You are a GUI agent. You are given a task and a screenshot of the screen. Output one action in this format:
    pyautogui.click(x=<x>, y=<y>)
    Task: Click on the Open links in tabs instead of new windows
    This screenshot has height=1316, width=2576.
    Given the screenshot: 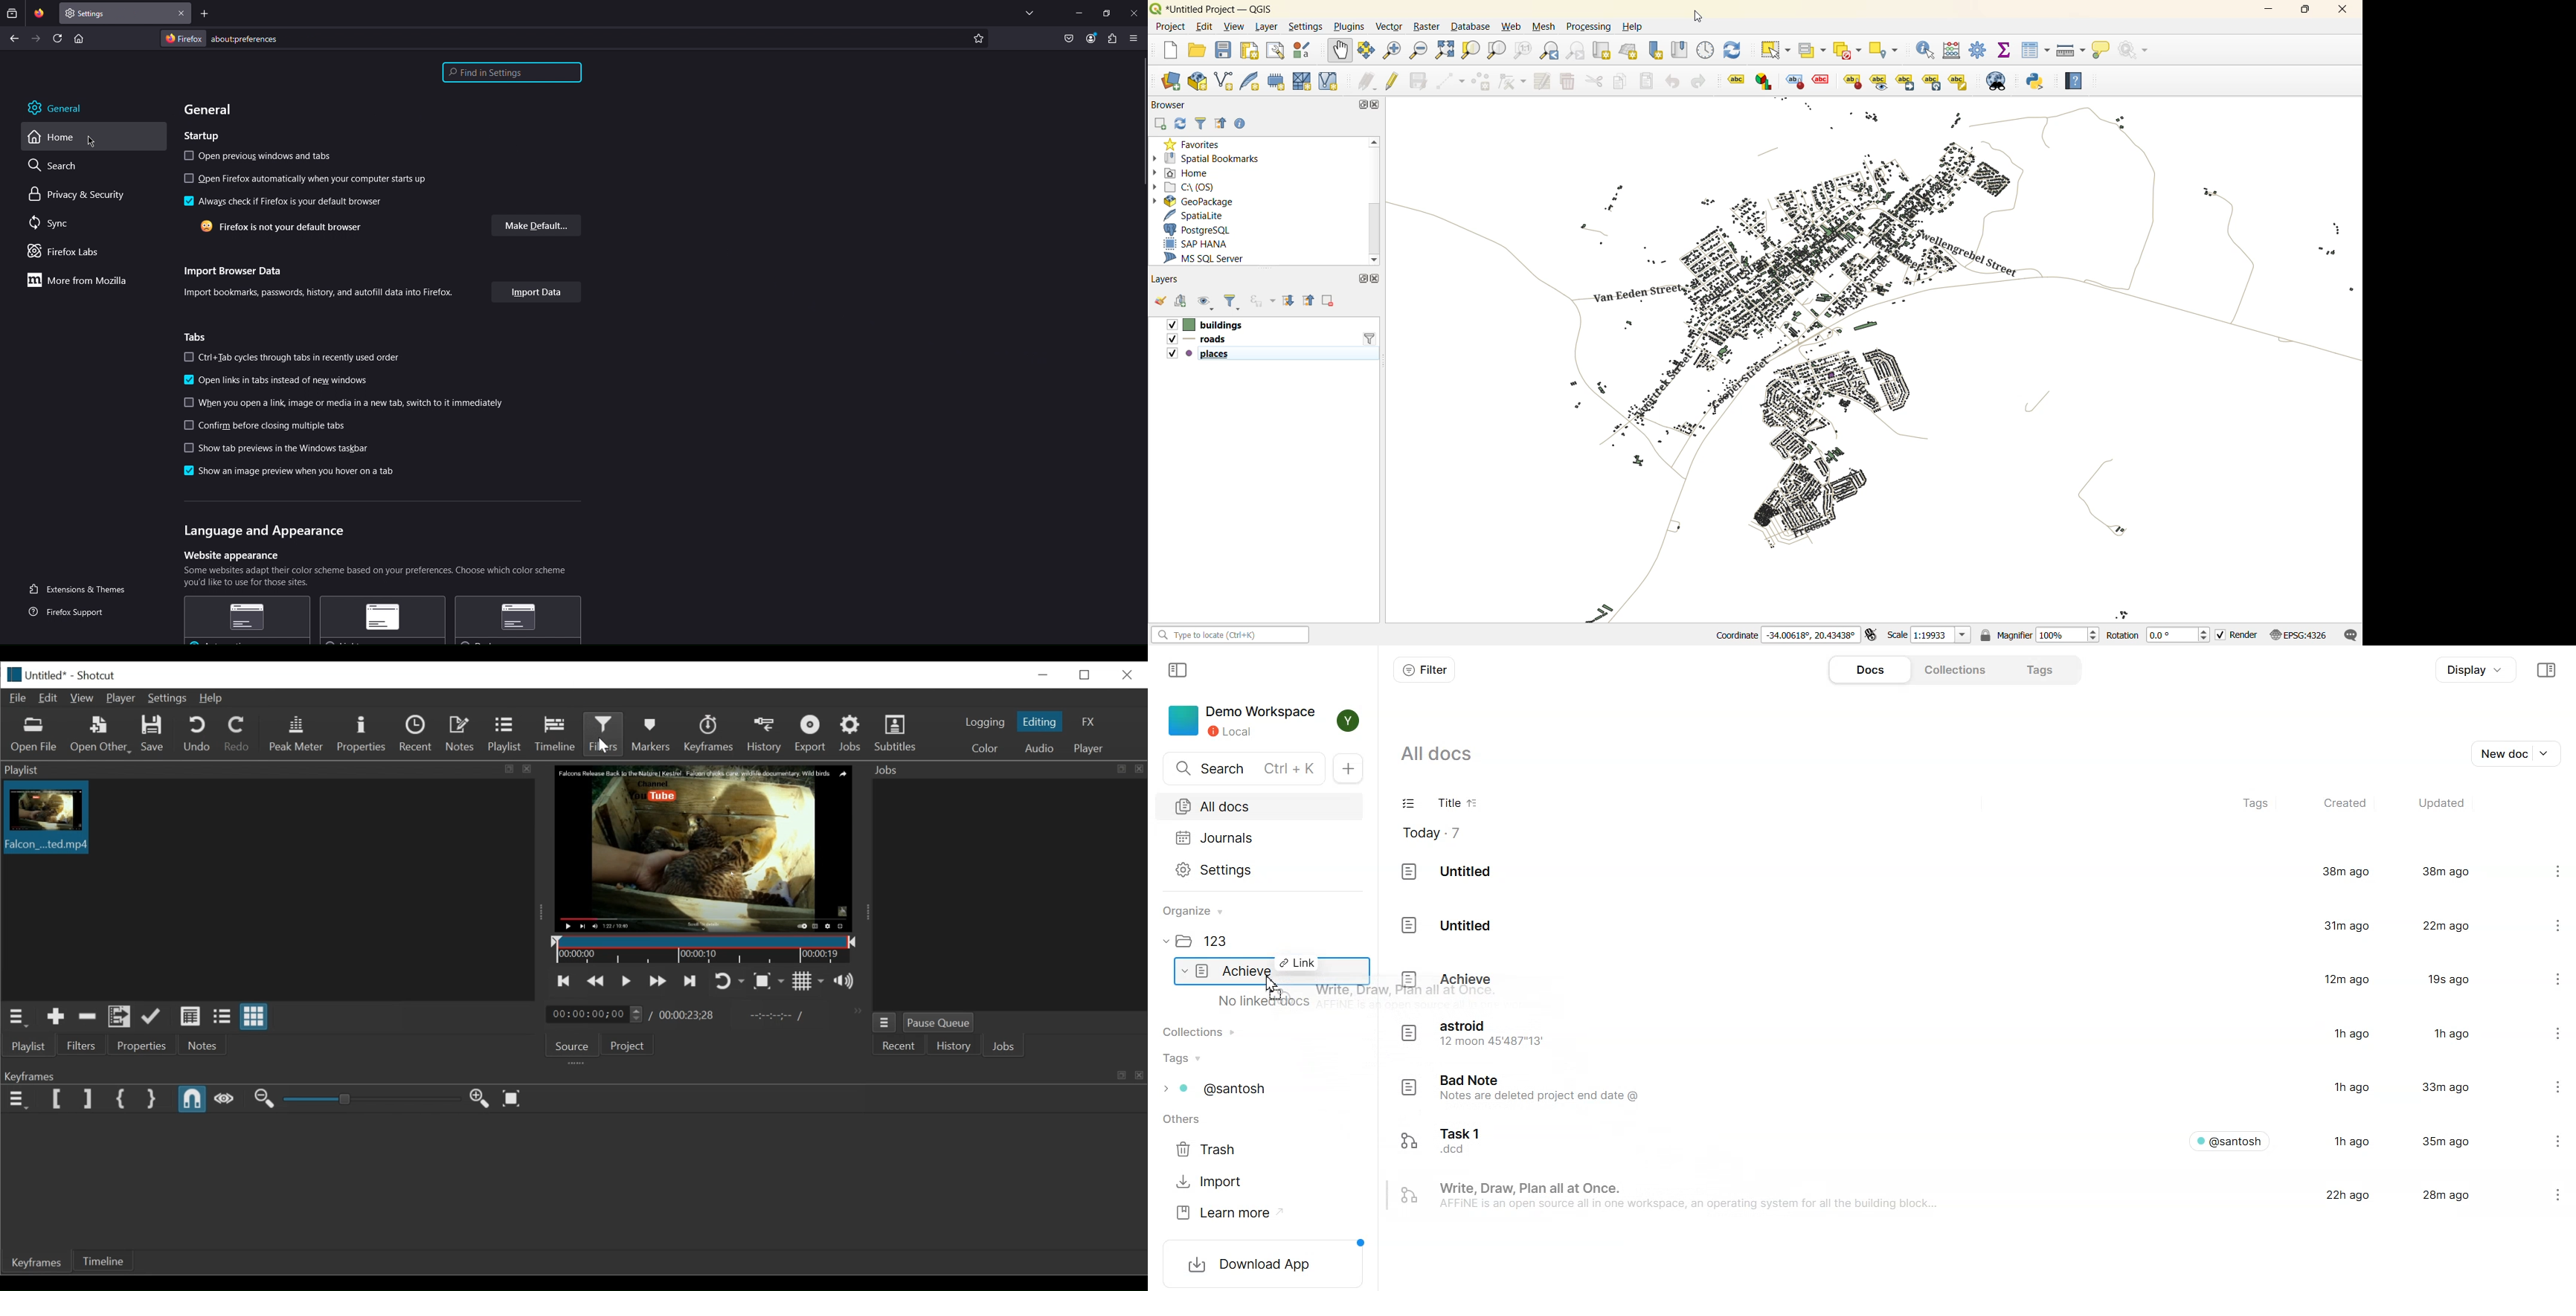 What is the action you would take?
    pyautogui.click(x=276, y=380)
    